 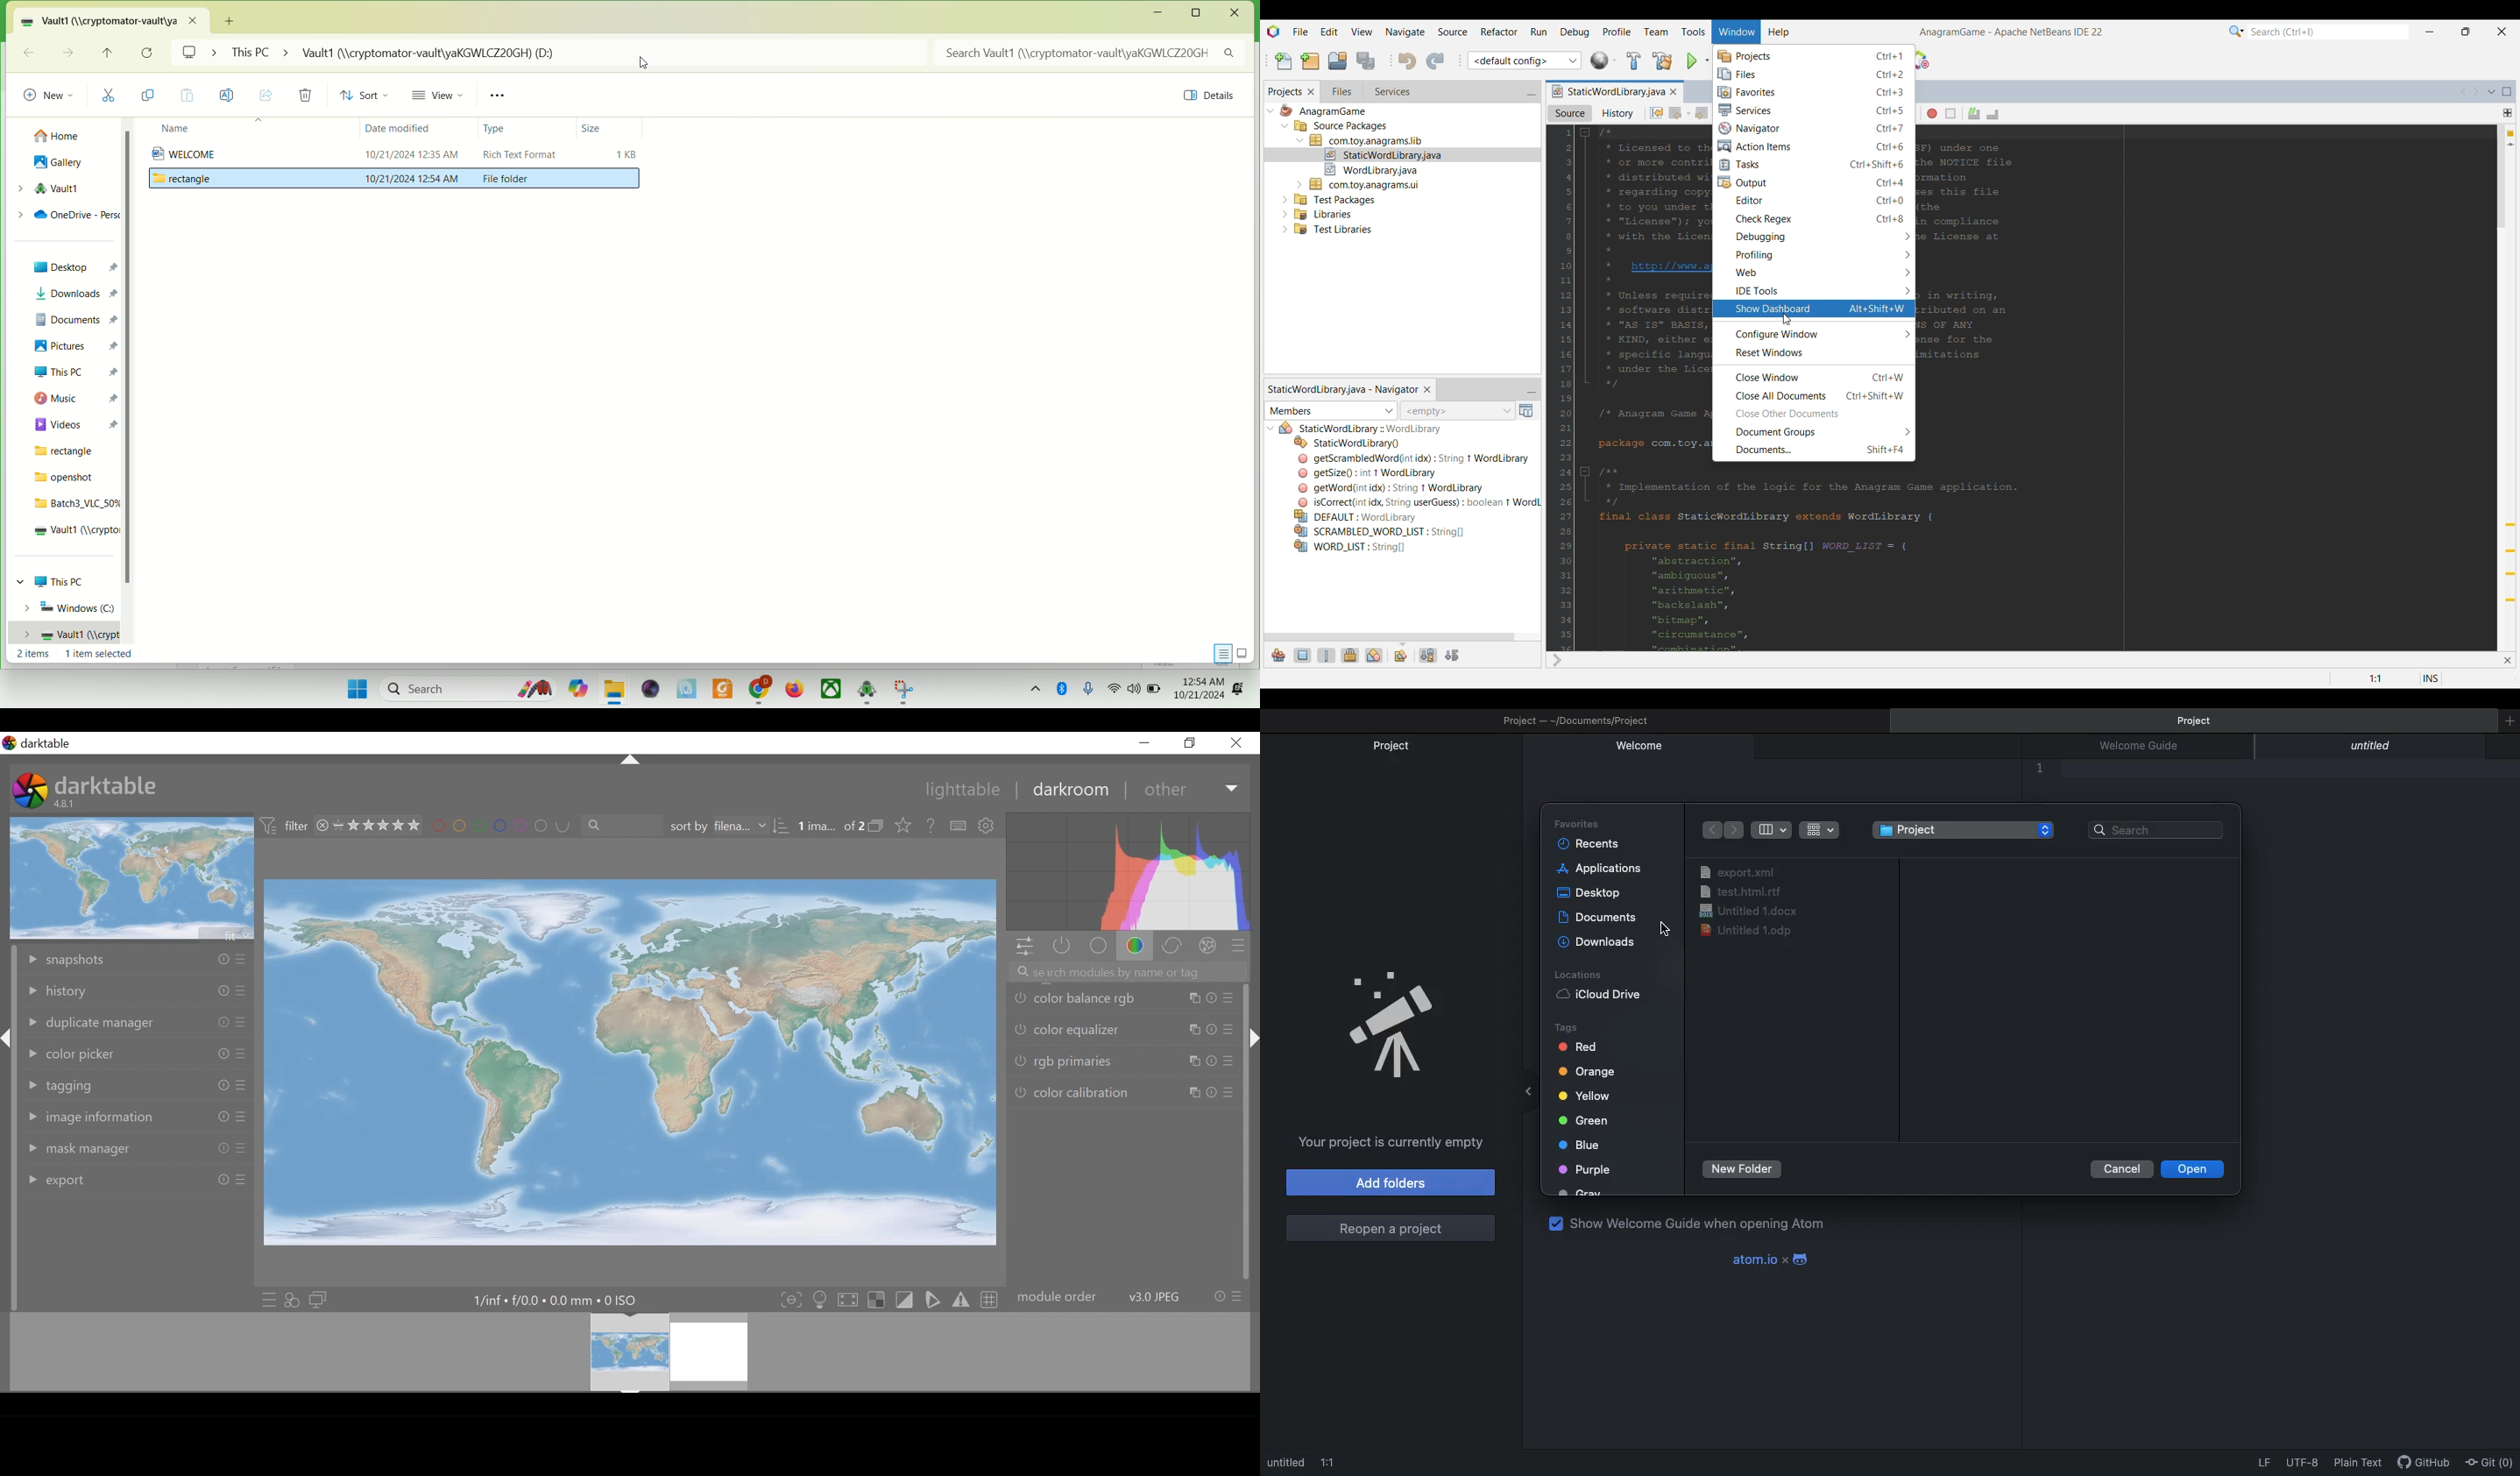 I want to click on notification, so click(x=1241, y=687).